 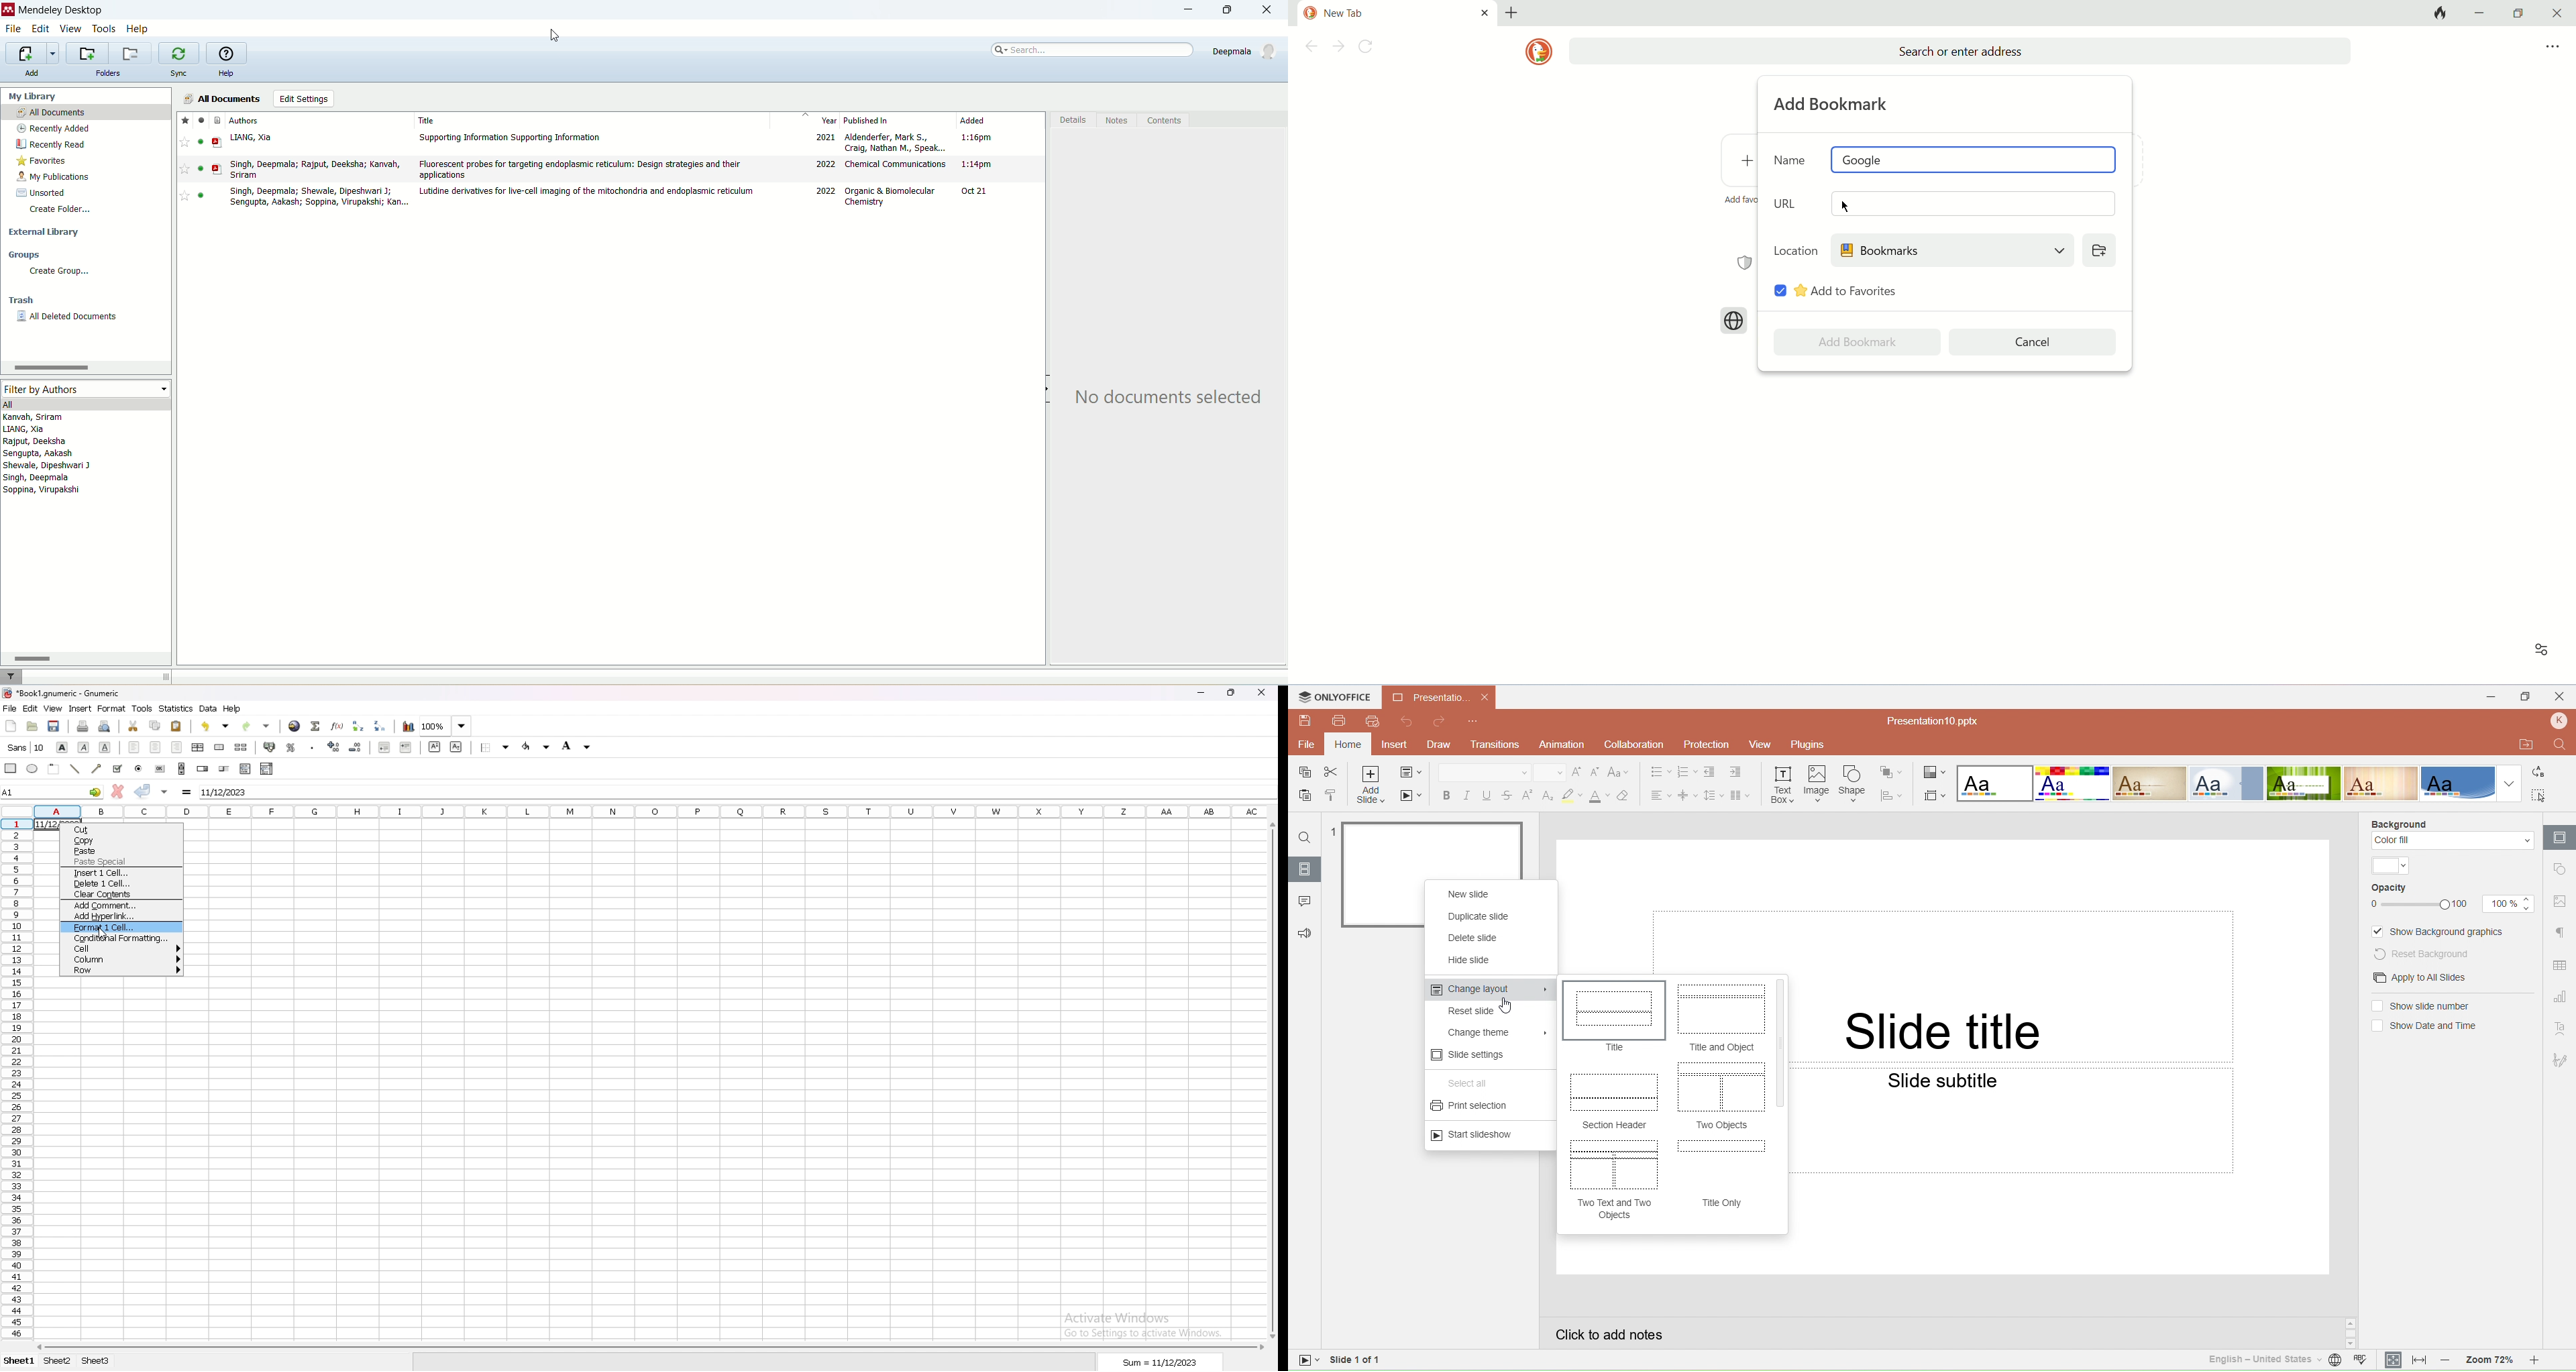 I want to click on Zoom in, so click(x=2544, y=1361).